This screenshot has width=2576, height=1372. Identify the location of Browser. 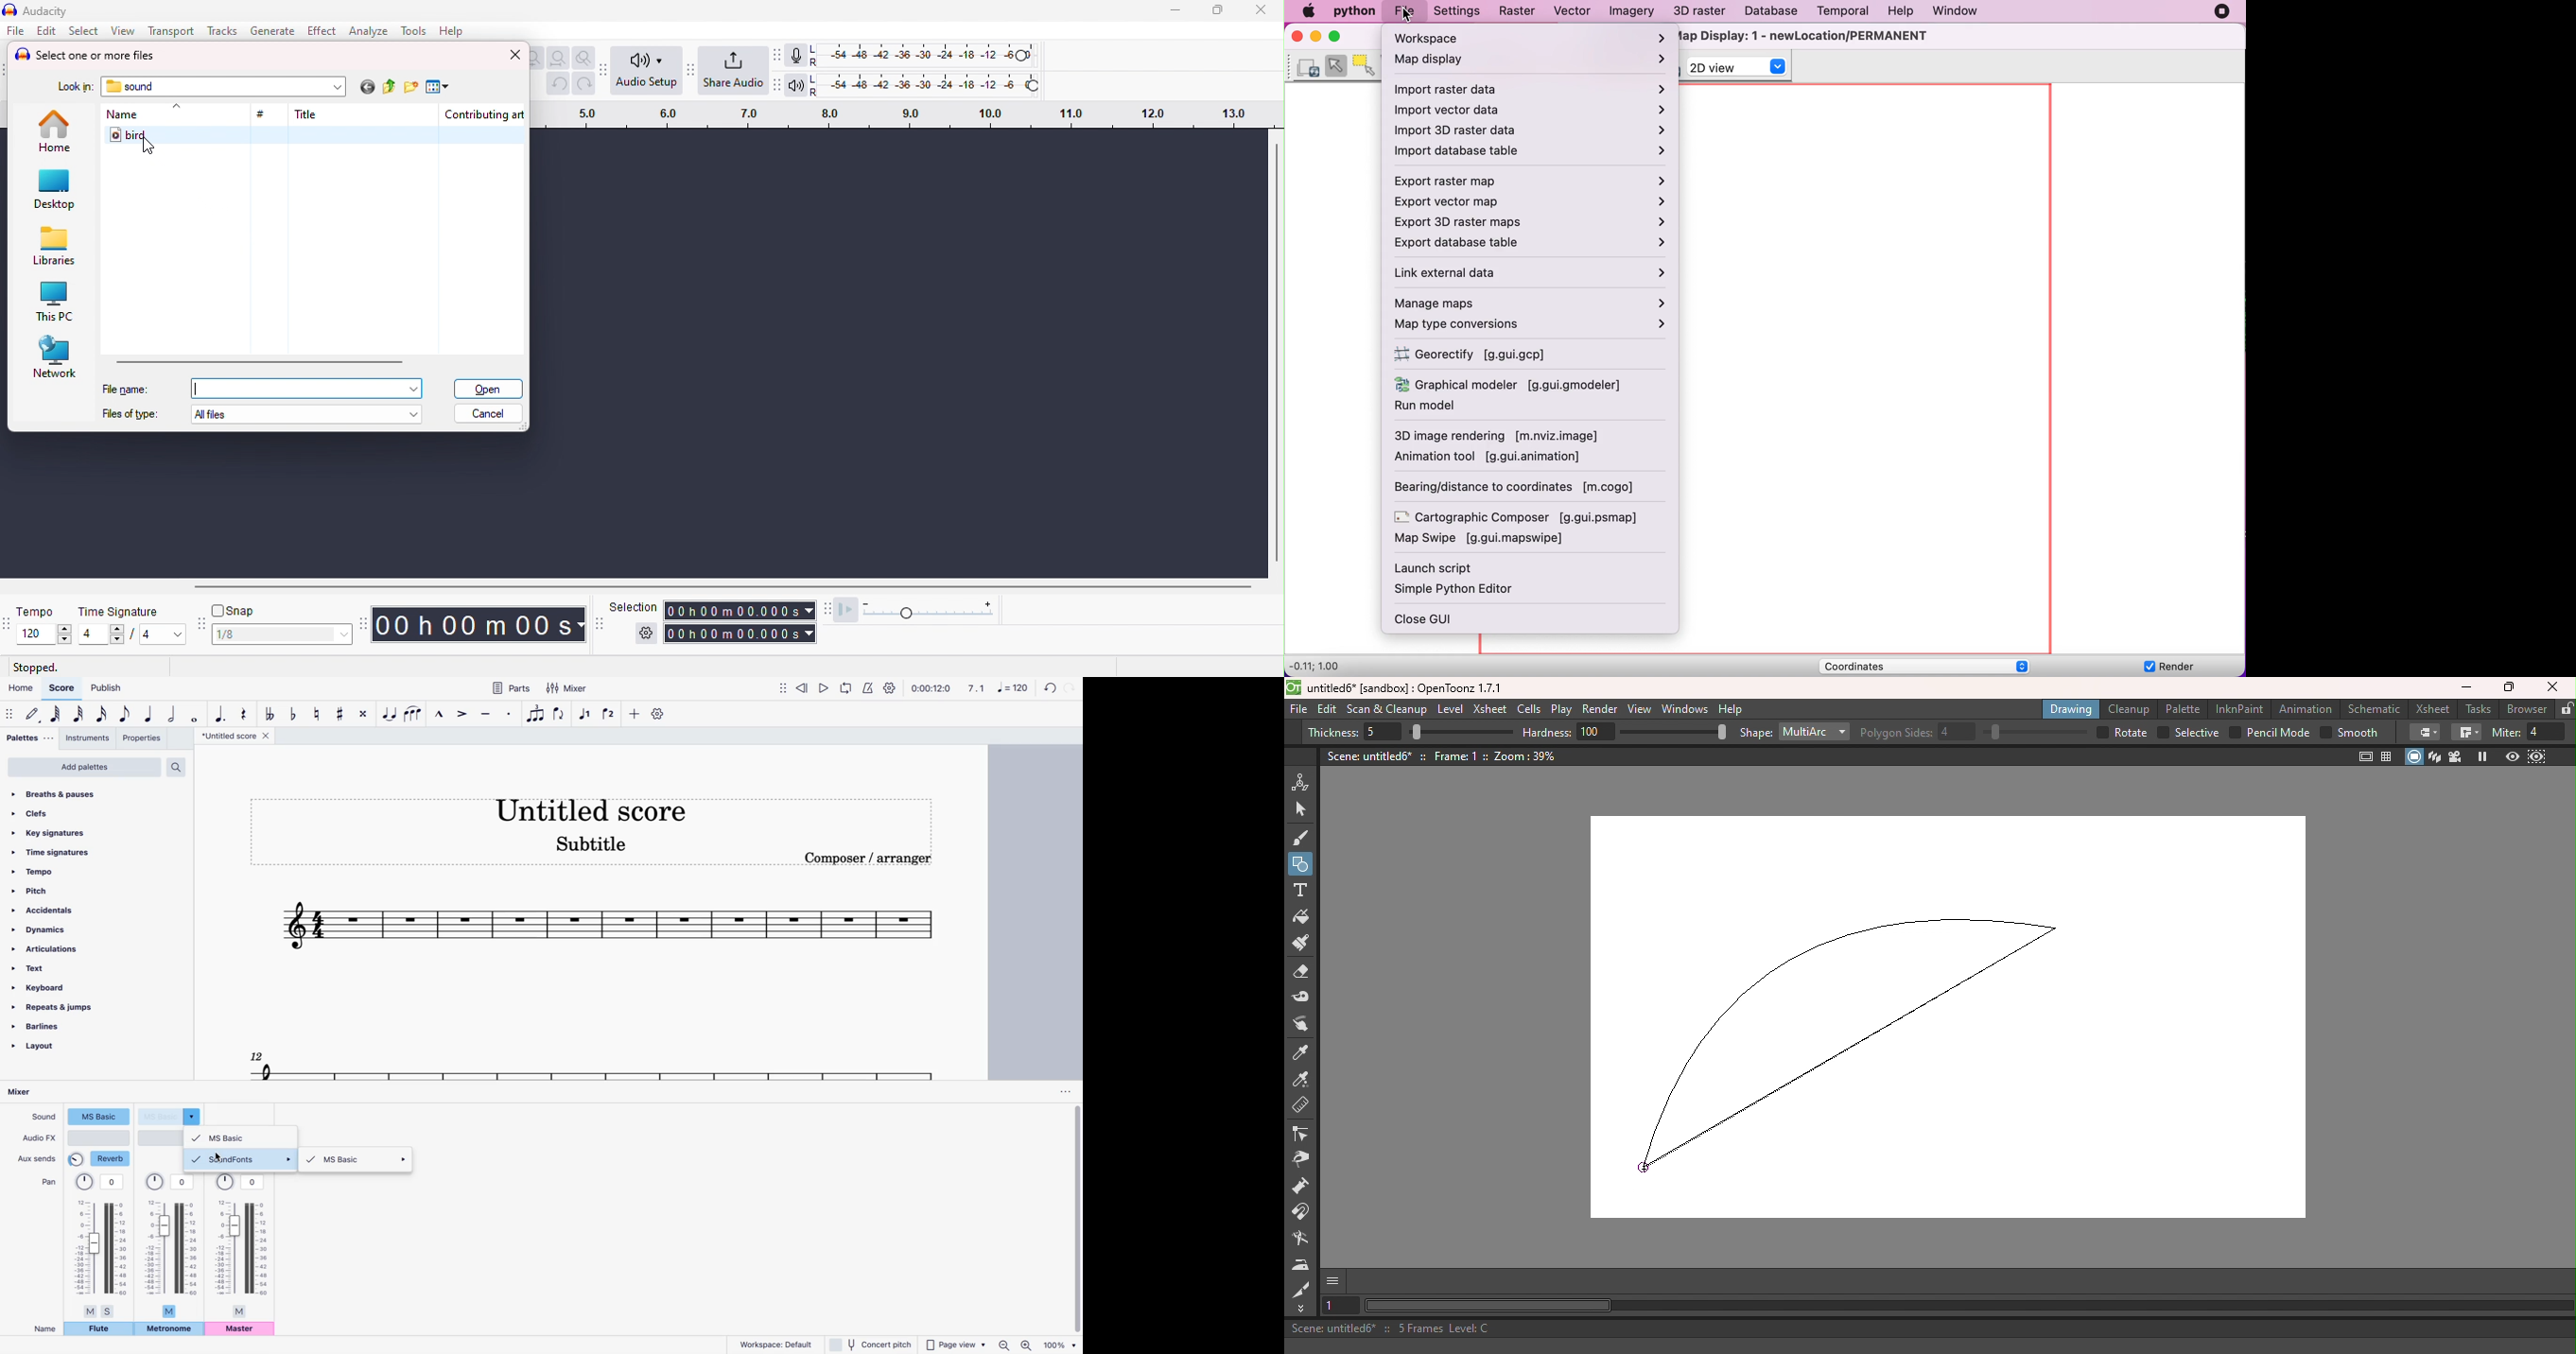
(2527, 708).